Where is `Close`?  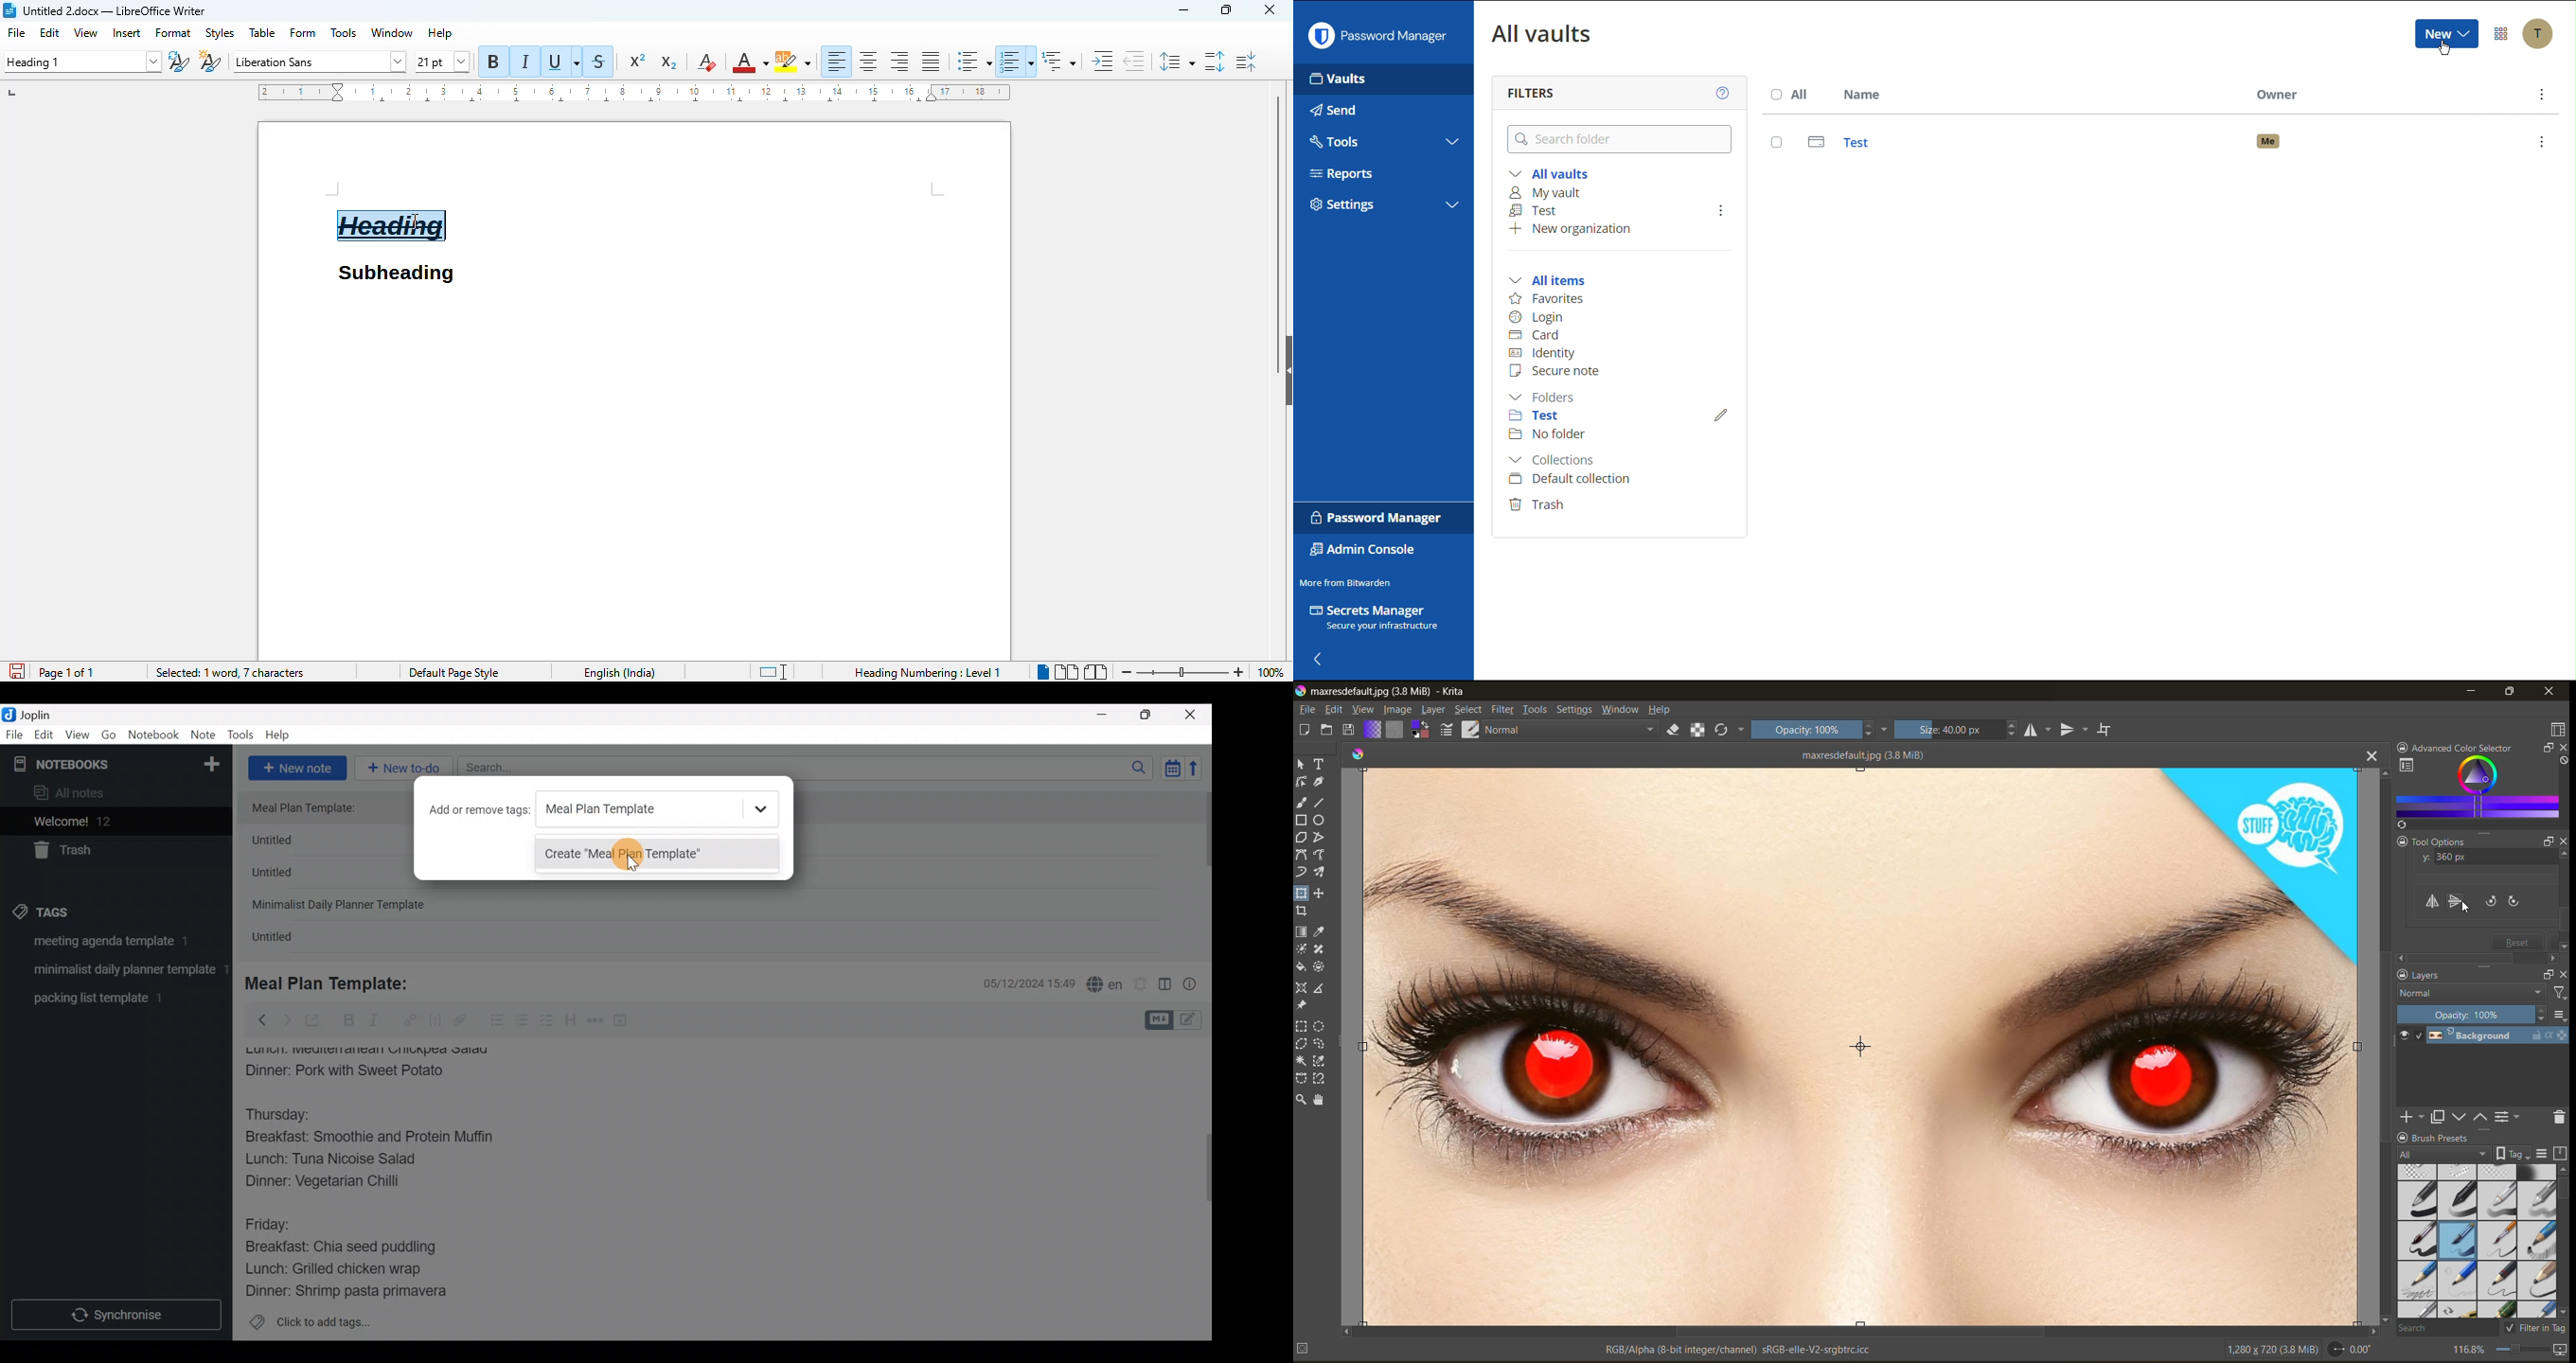 Close is located at coordinates (1192, 716).